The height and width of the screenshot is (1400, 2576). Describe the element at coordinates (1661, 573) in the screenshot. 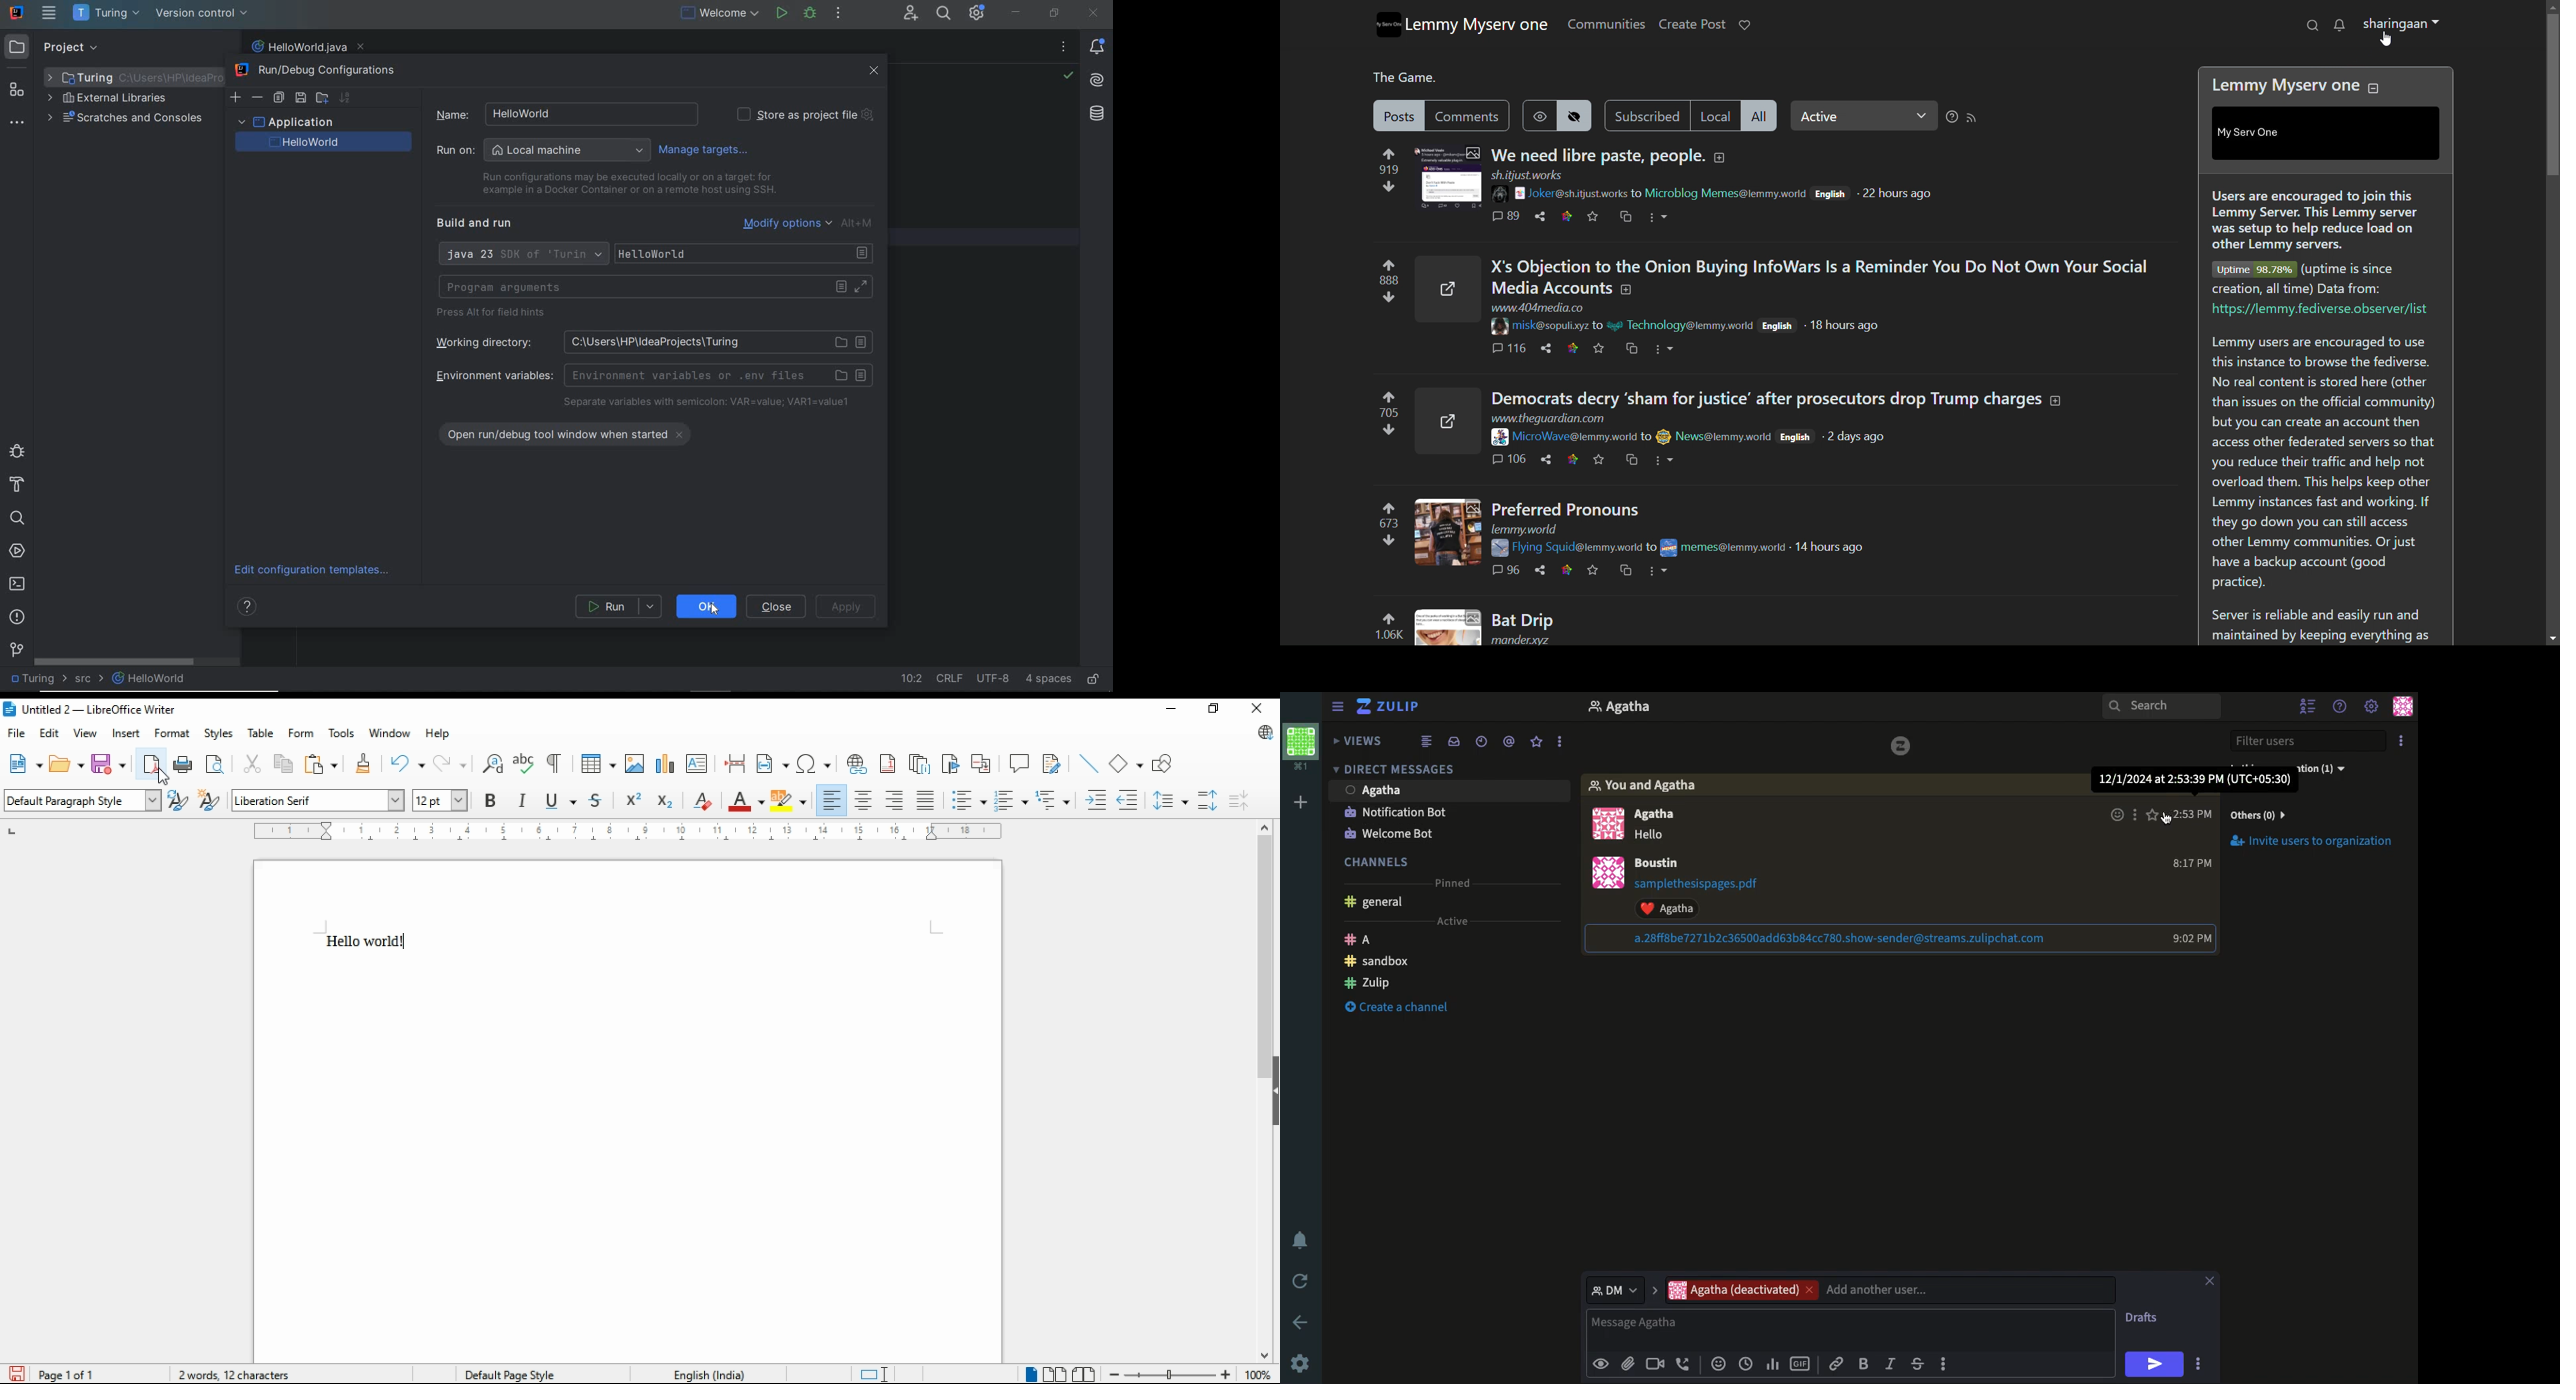

I see `more` at that location.